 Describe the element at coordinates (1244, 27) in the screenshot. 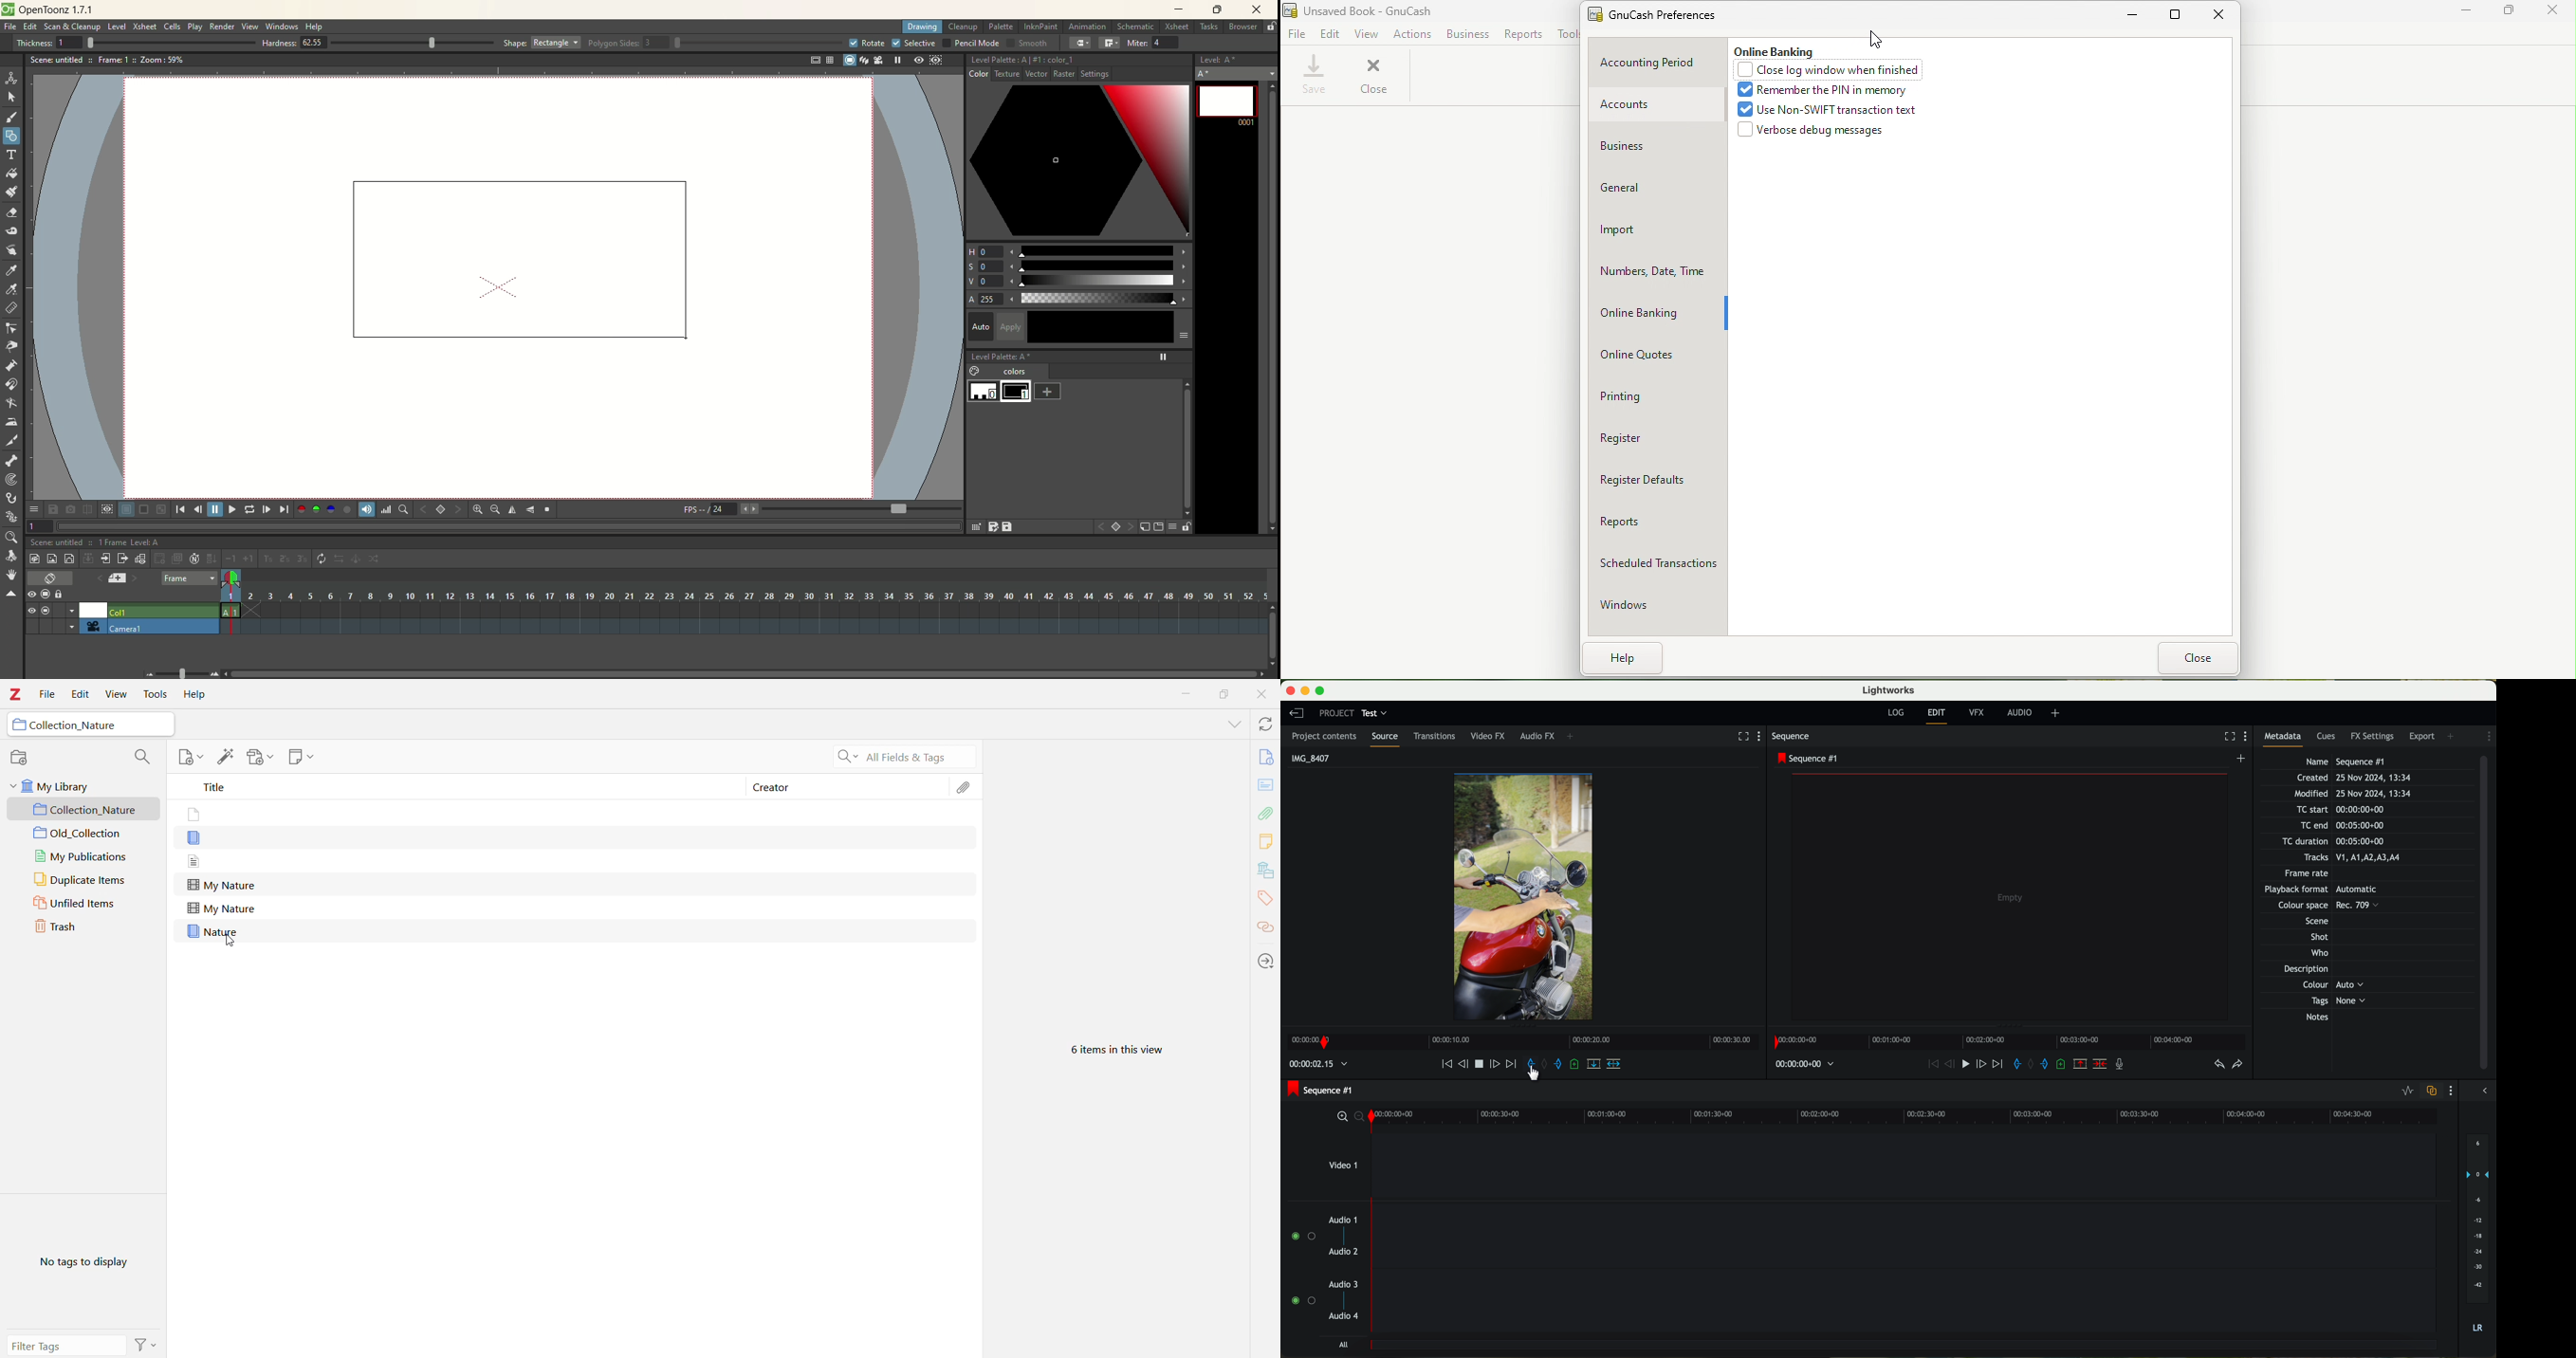

I see `browse` at that location.